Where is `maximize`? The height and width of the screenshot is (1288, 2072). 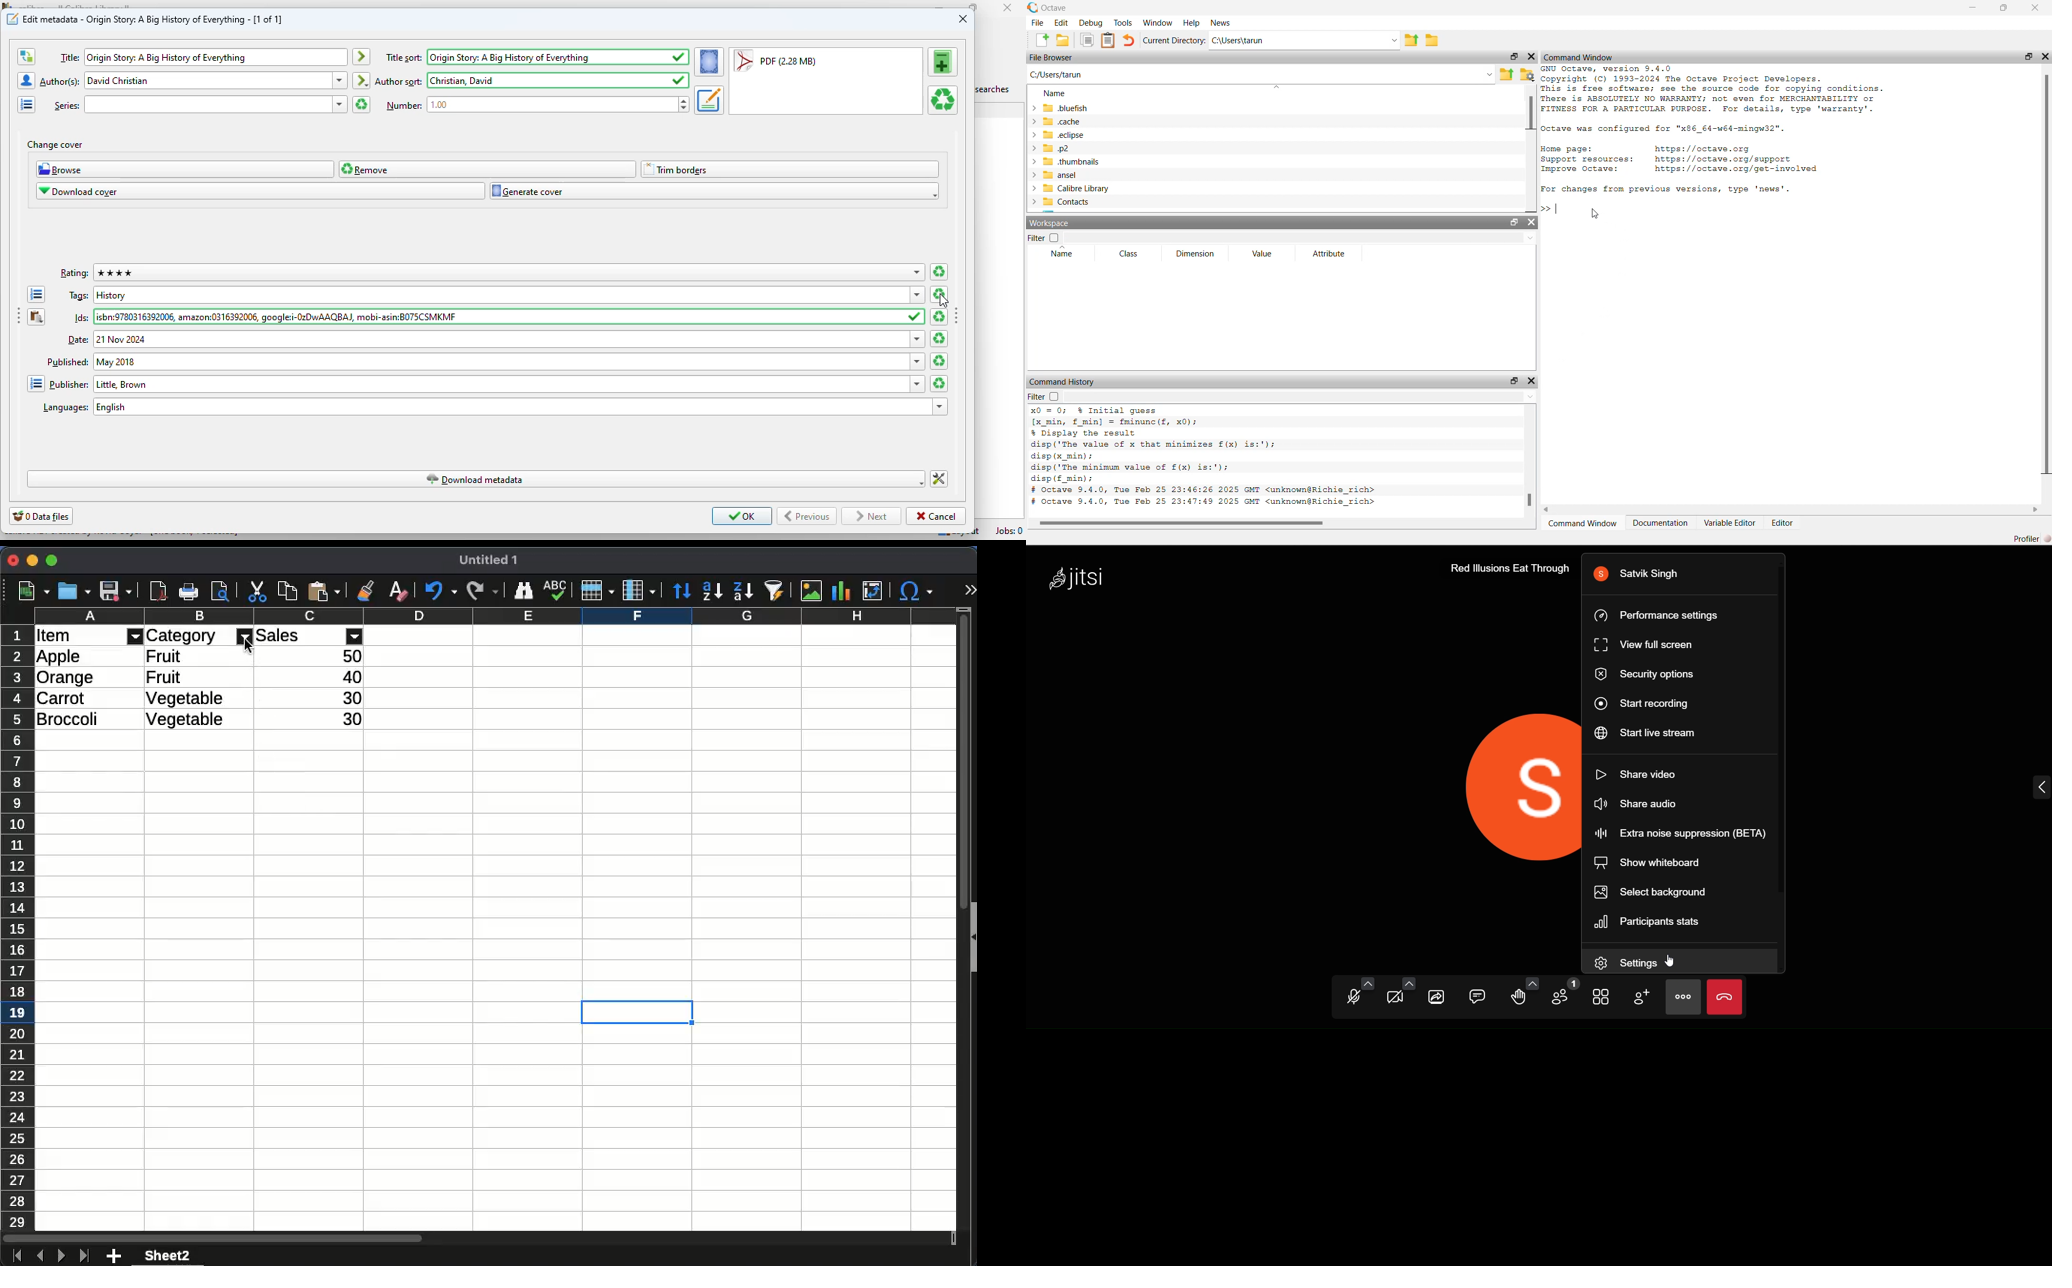
maximize is located at coordinates (50, 560).